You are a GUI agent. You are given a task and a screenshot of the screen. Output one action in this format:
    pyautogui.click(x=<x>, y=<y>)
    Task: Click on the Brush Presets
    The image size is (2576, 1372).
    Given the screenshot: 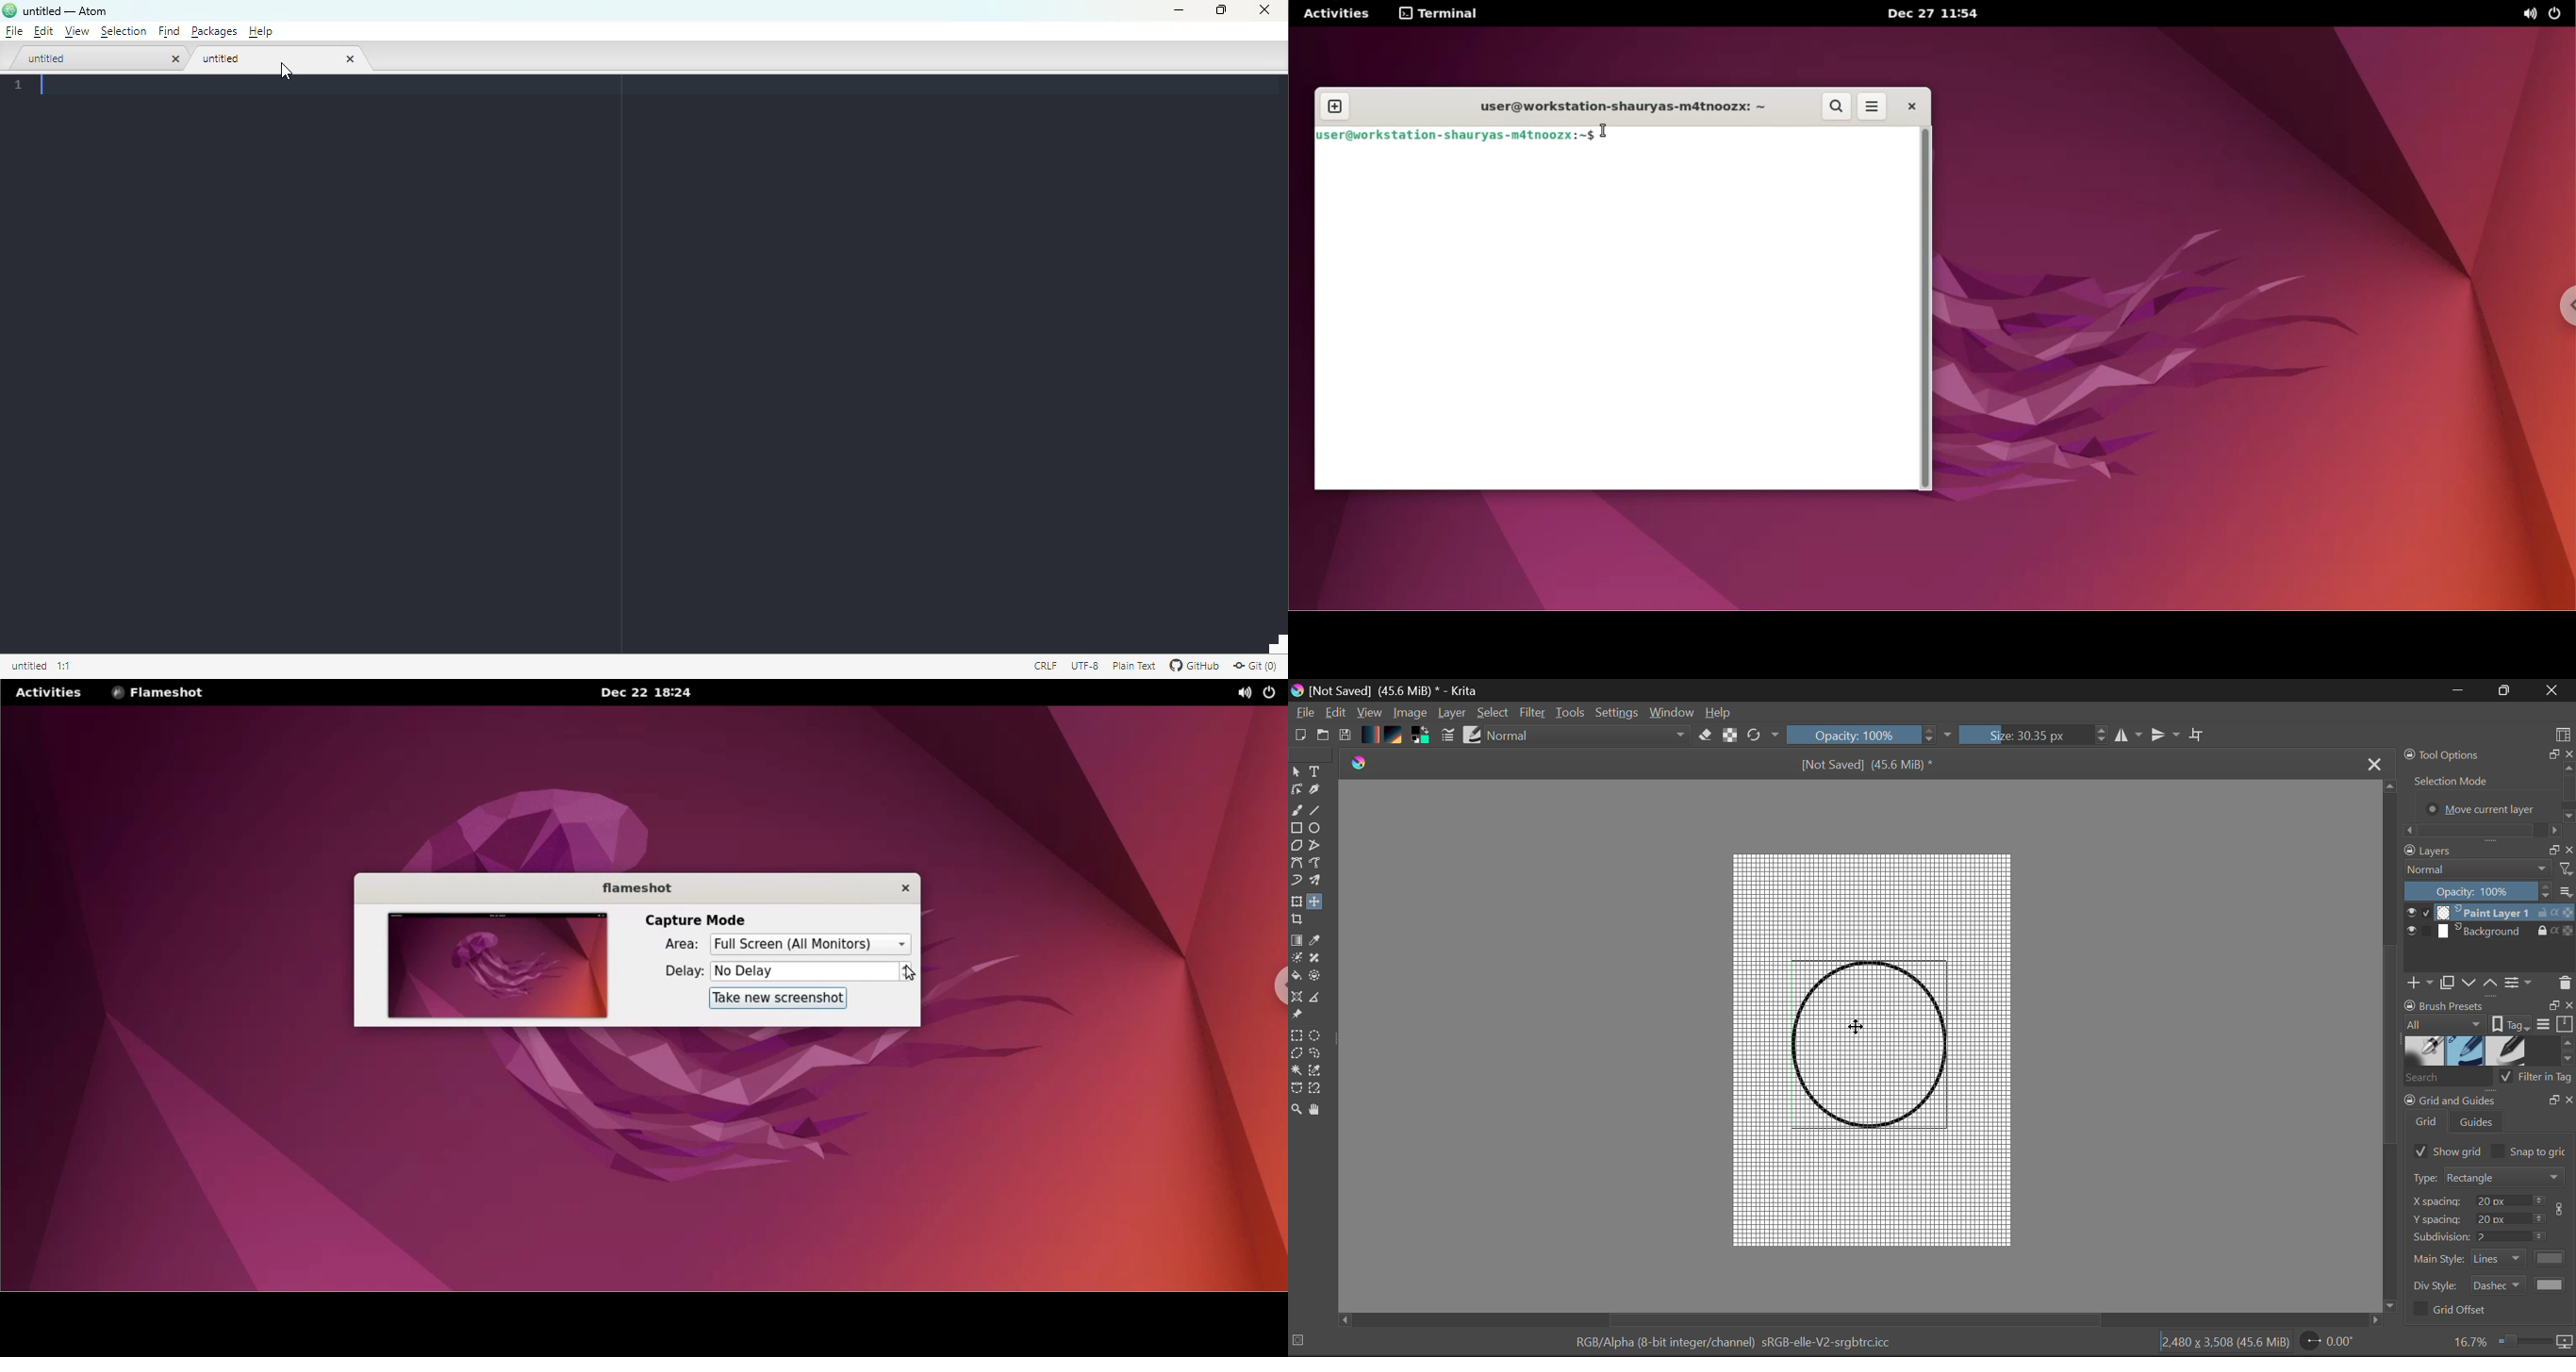 What is the action you would take?
    pyautogui.click(x=2489, y=1051)
    